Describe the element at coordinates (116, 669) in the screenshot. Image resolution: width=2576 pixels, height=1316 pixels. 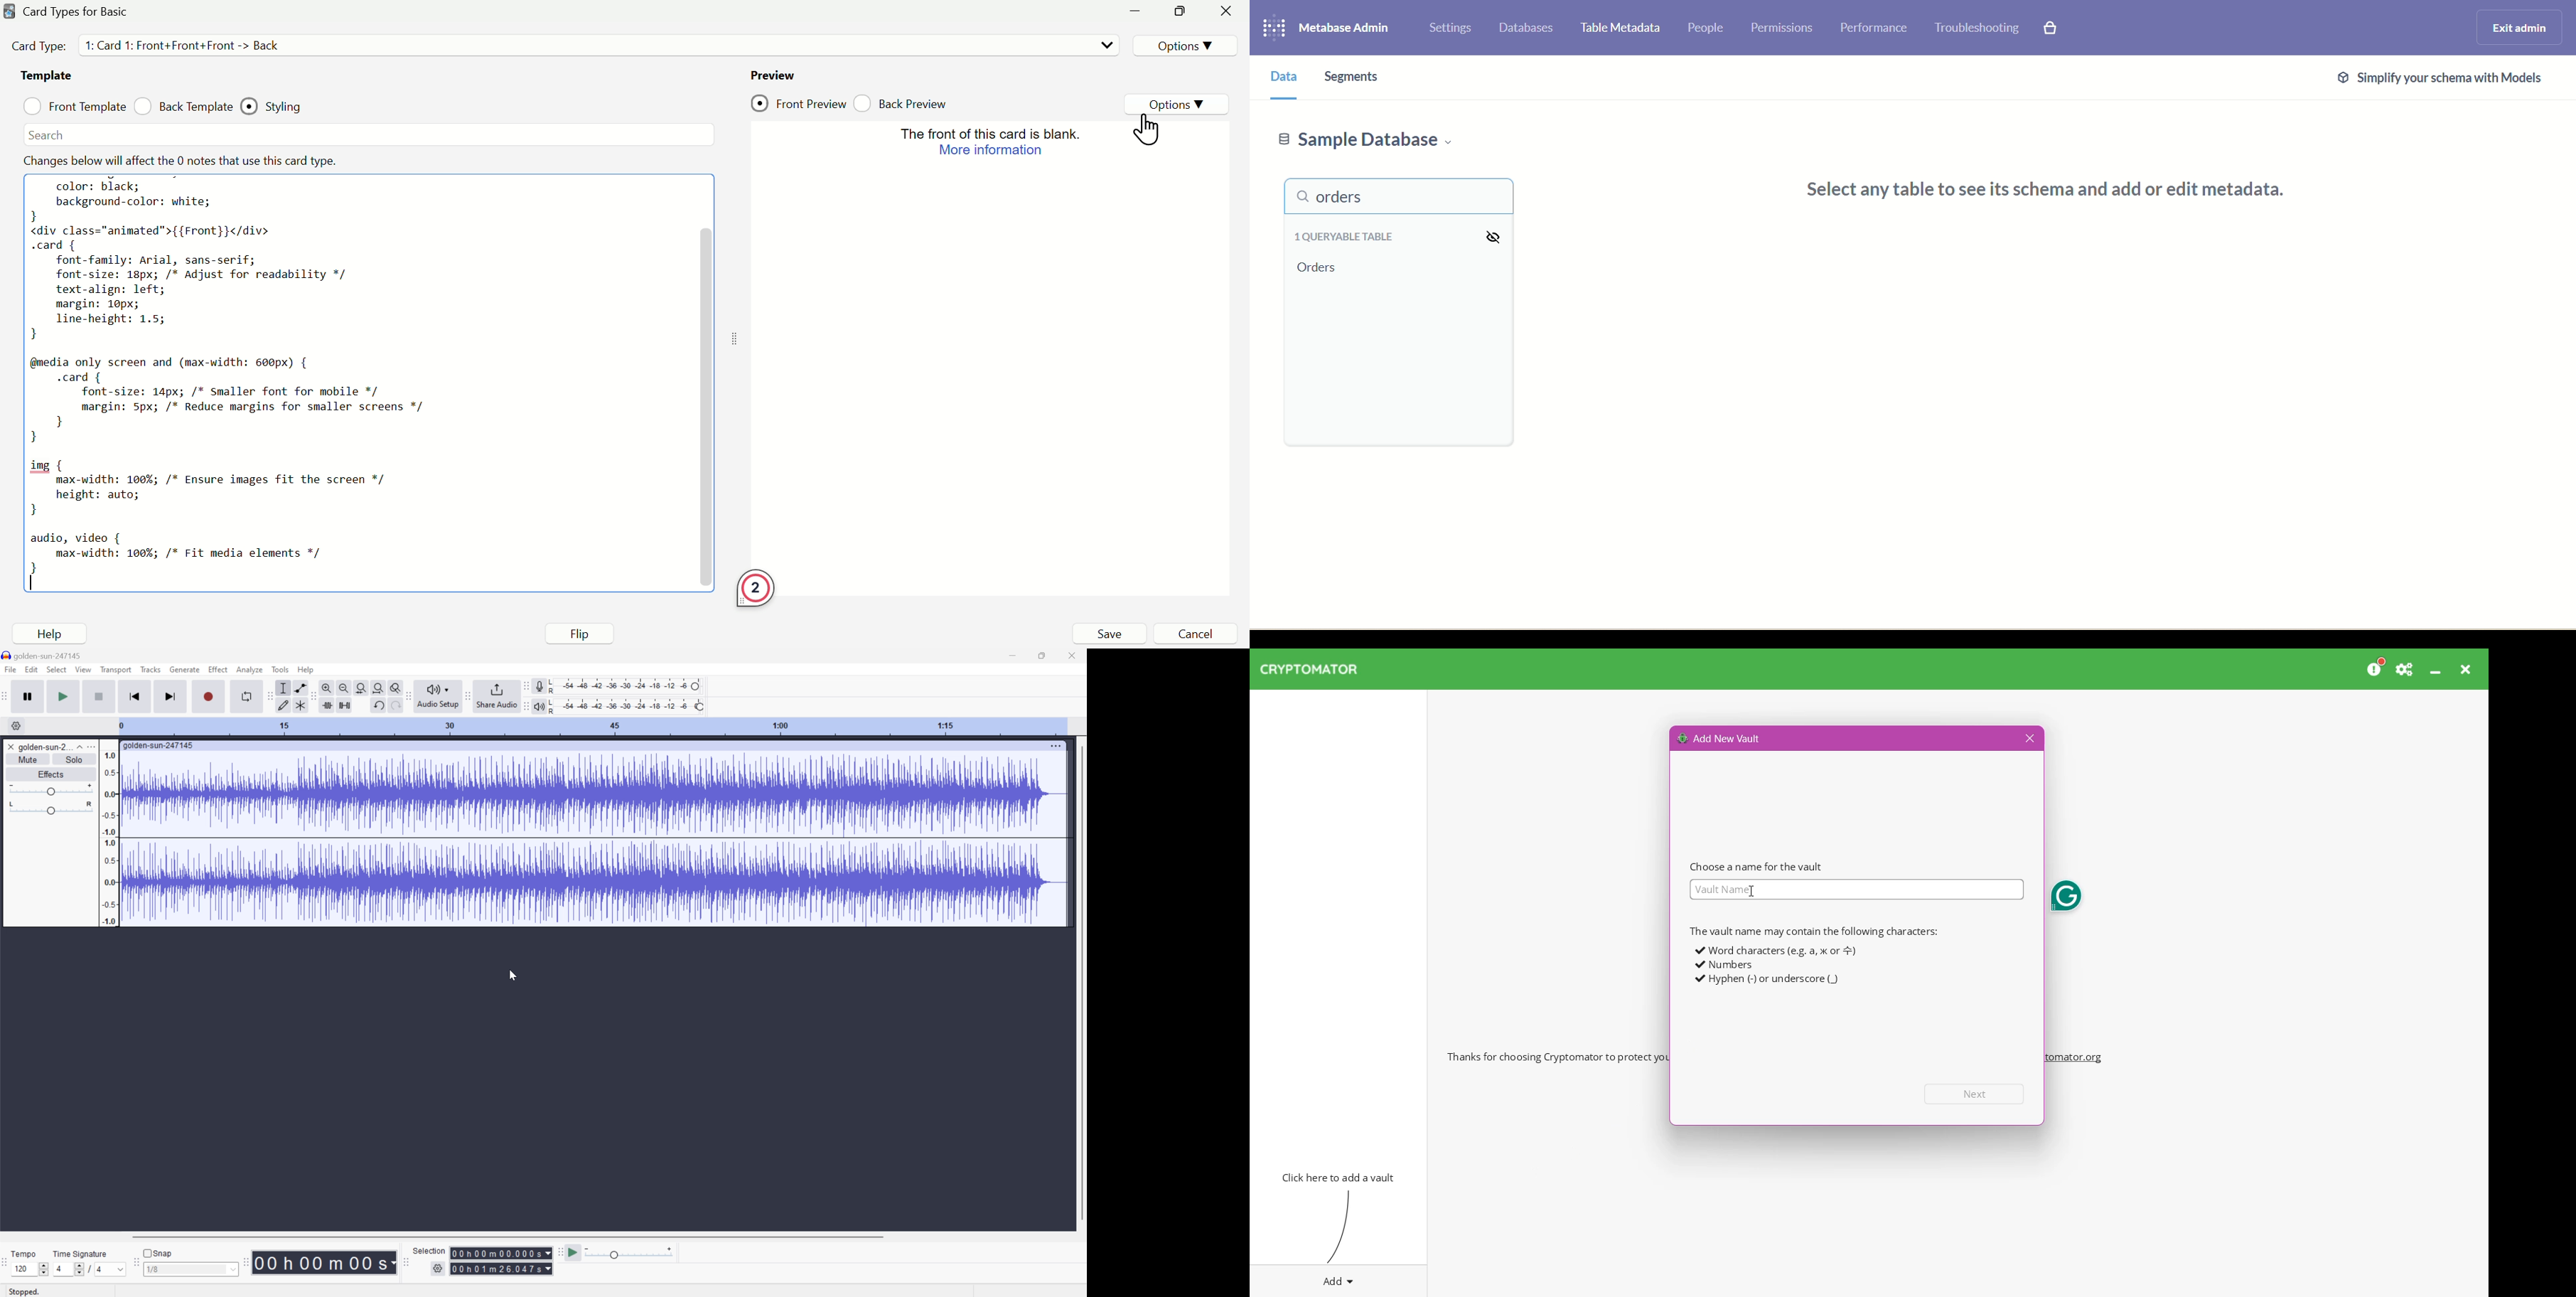
I see `Transport` at that location.